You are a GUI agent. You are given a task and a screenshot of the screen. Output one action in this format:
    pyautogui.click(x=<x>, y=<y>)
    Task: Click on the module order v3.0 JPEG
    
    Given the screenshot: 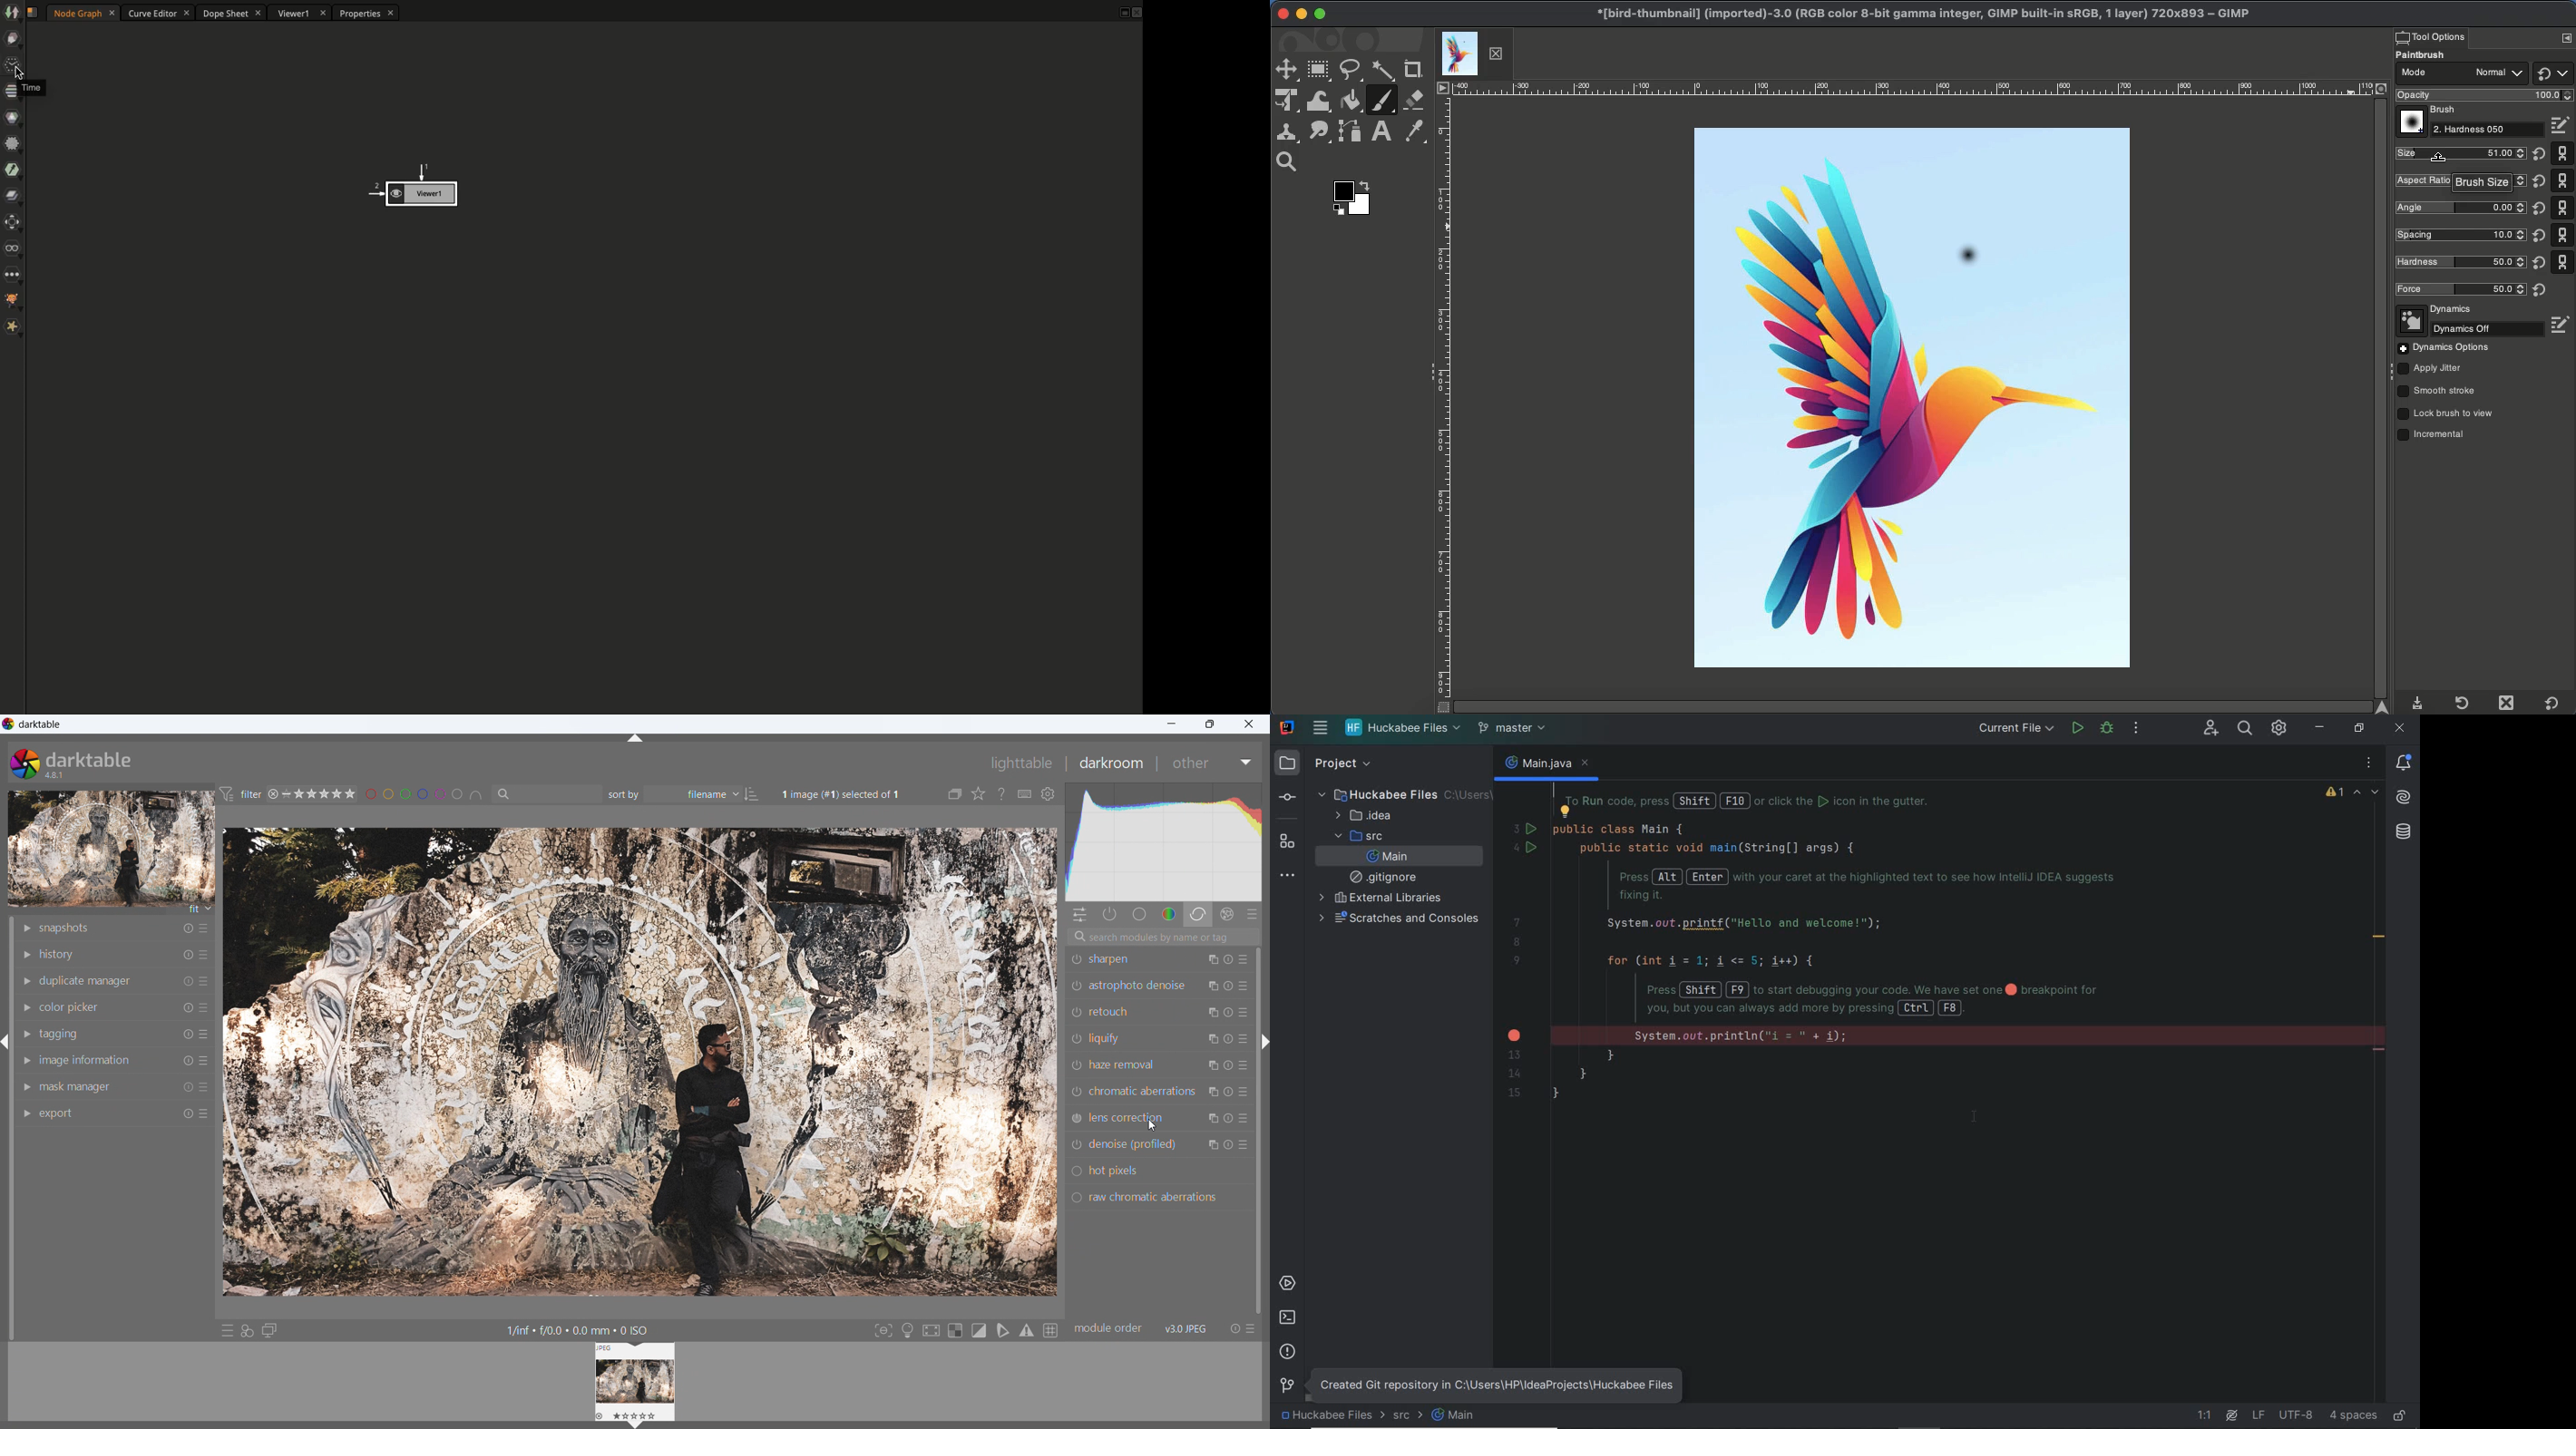 What is the action you would take?
    pyautogui.click(x=1147, y=1326)
    